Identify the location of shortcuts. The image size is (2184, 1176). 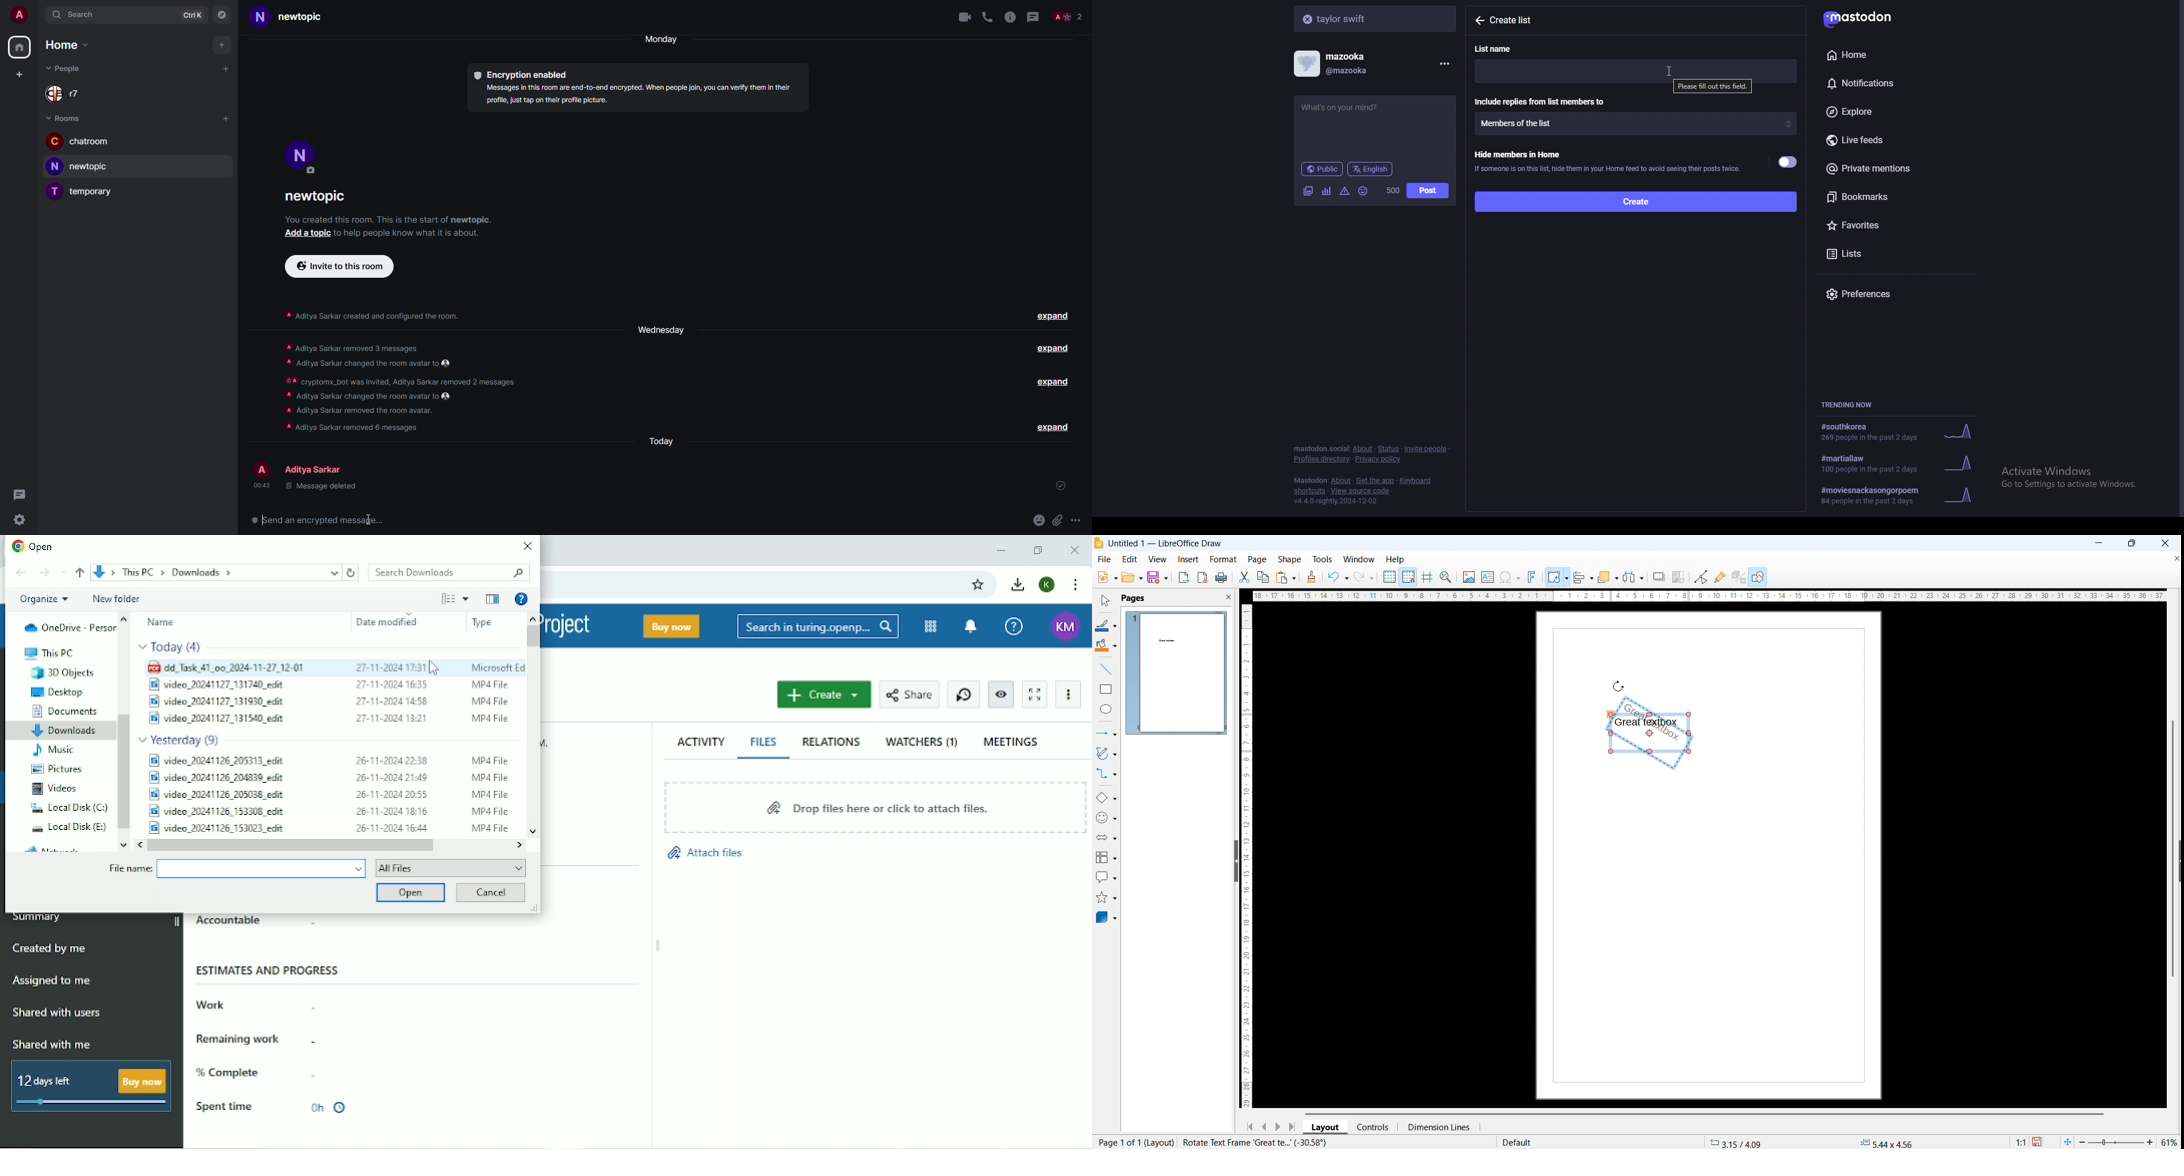
(1310, 493).